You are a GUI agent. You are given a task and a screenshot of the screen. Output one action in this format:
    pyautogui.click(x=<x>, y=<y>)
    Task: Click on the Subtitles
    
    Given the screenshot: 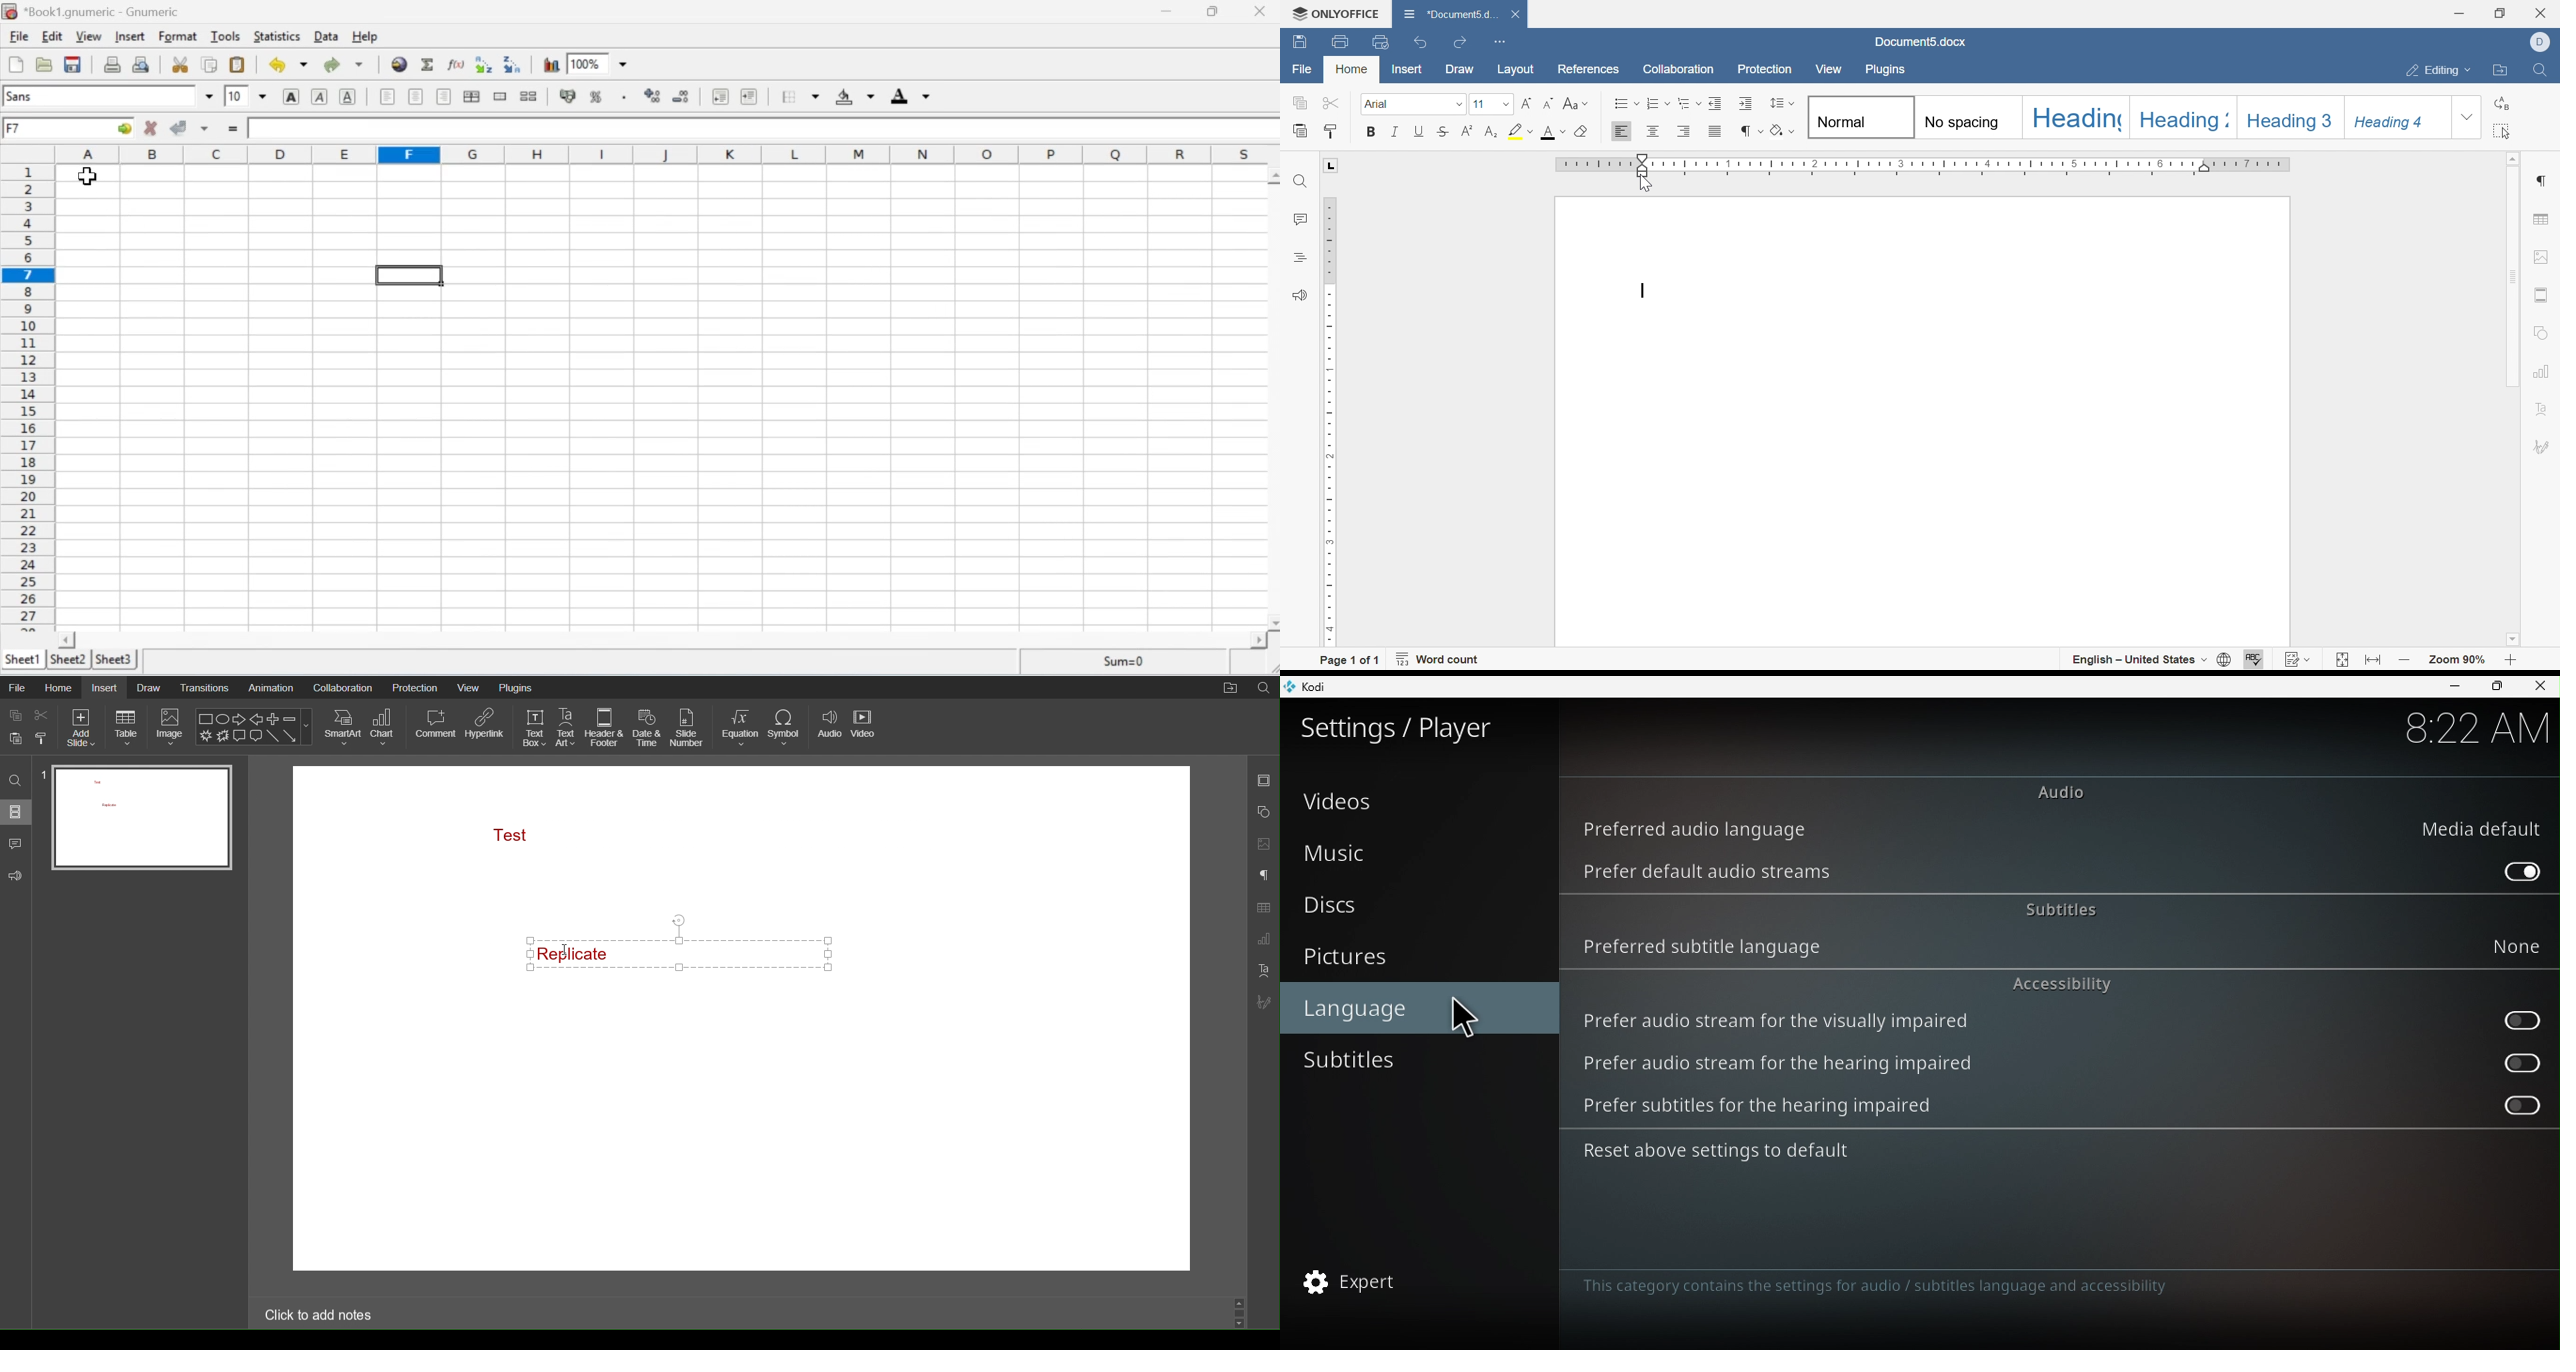 What is the action you would take?
    pyautogui.click(x=2056, y=906)
    